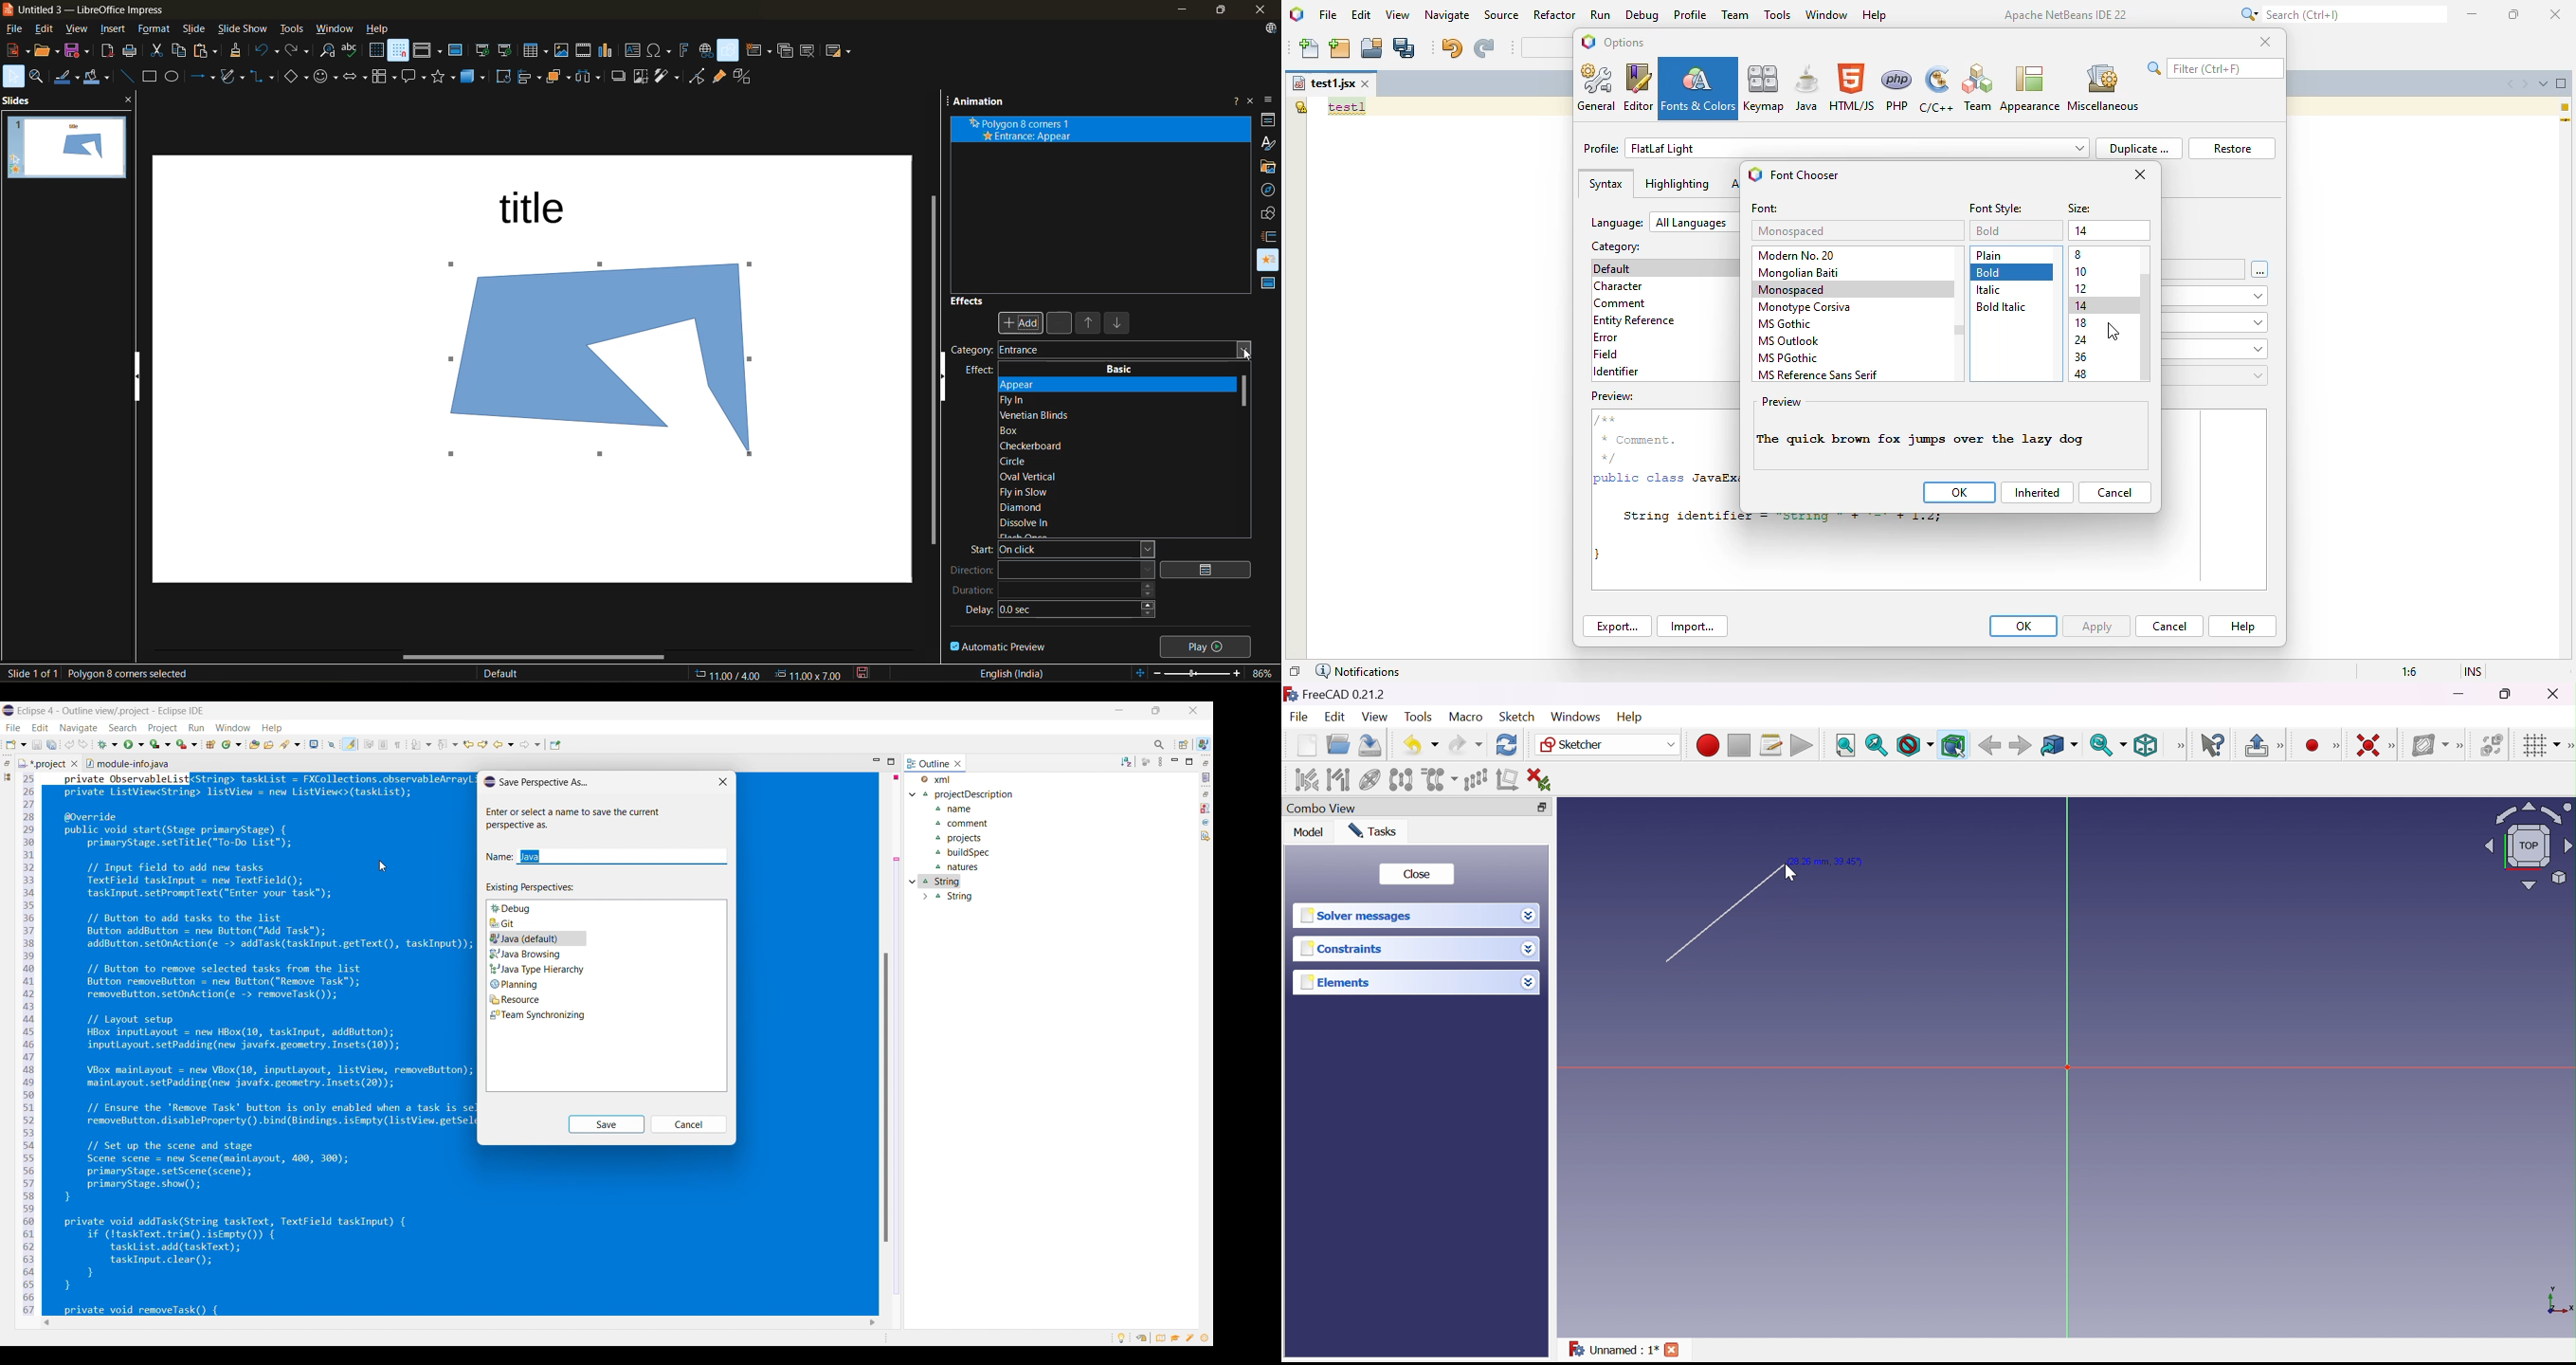 This screenshot has width=2576, height=1372. I want to click on display views, so click(427, 52).